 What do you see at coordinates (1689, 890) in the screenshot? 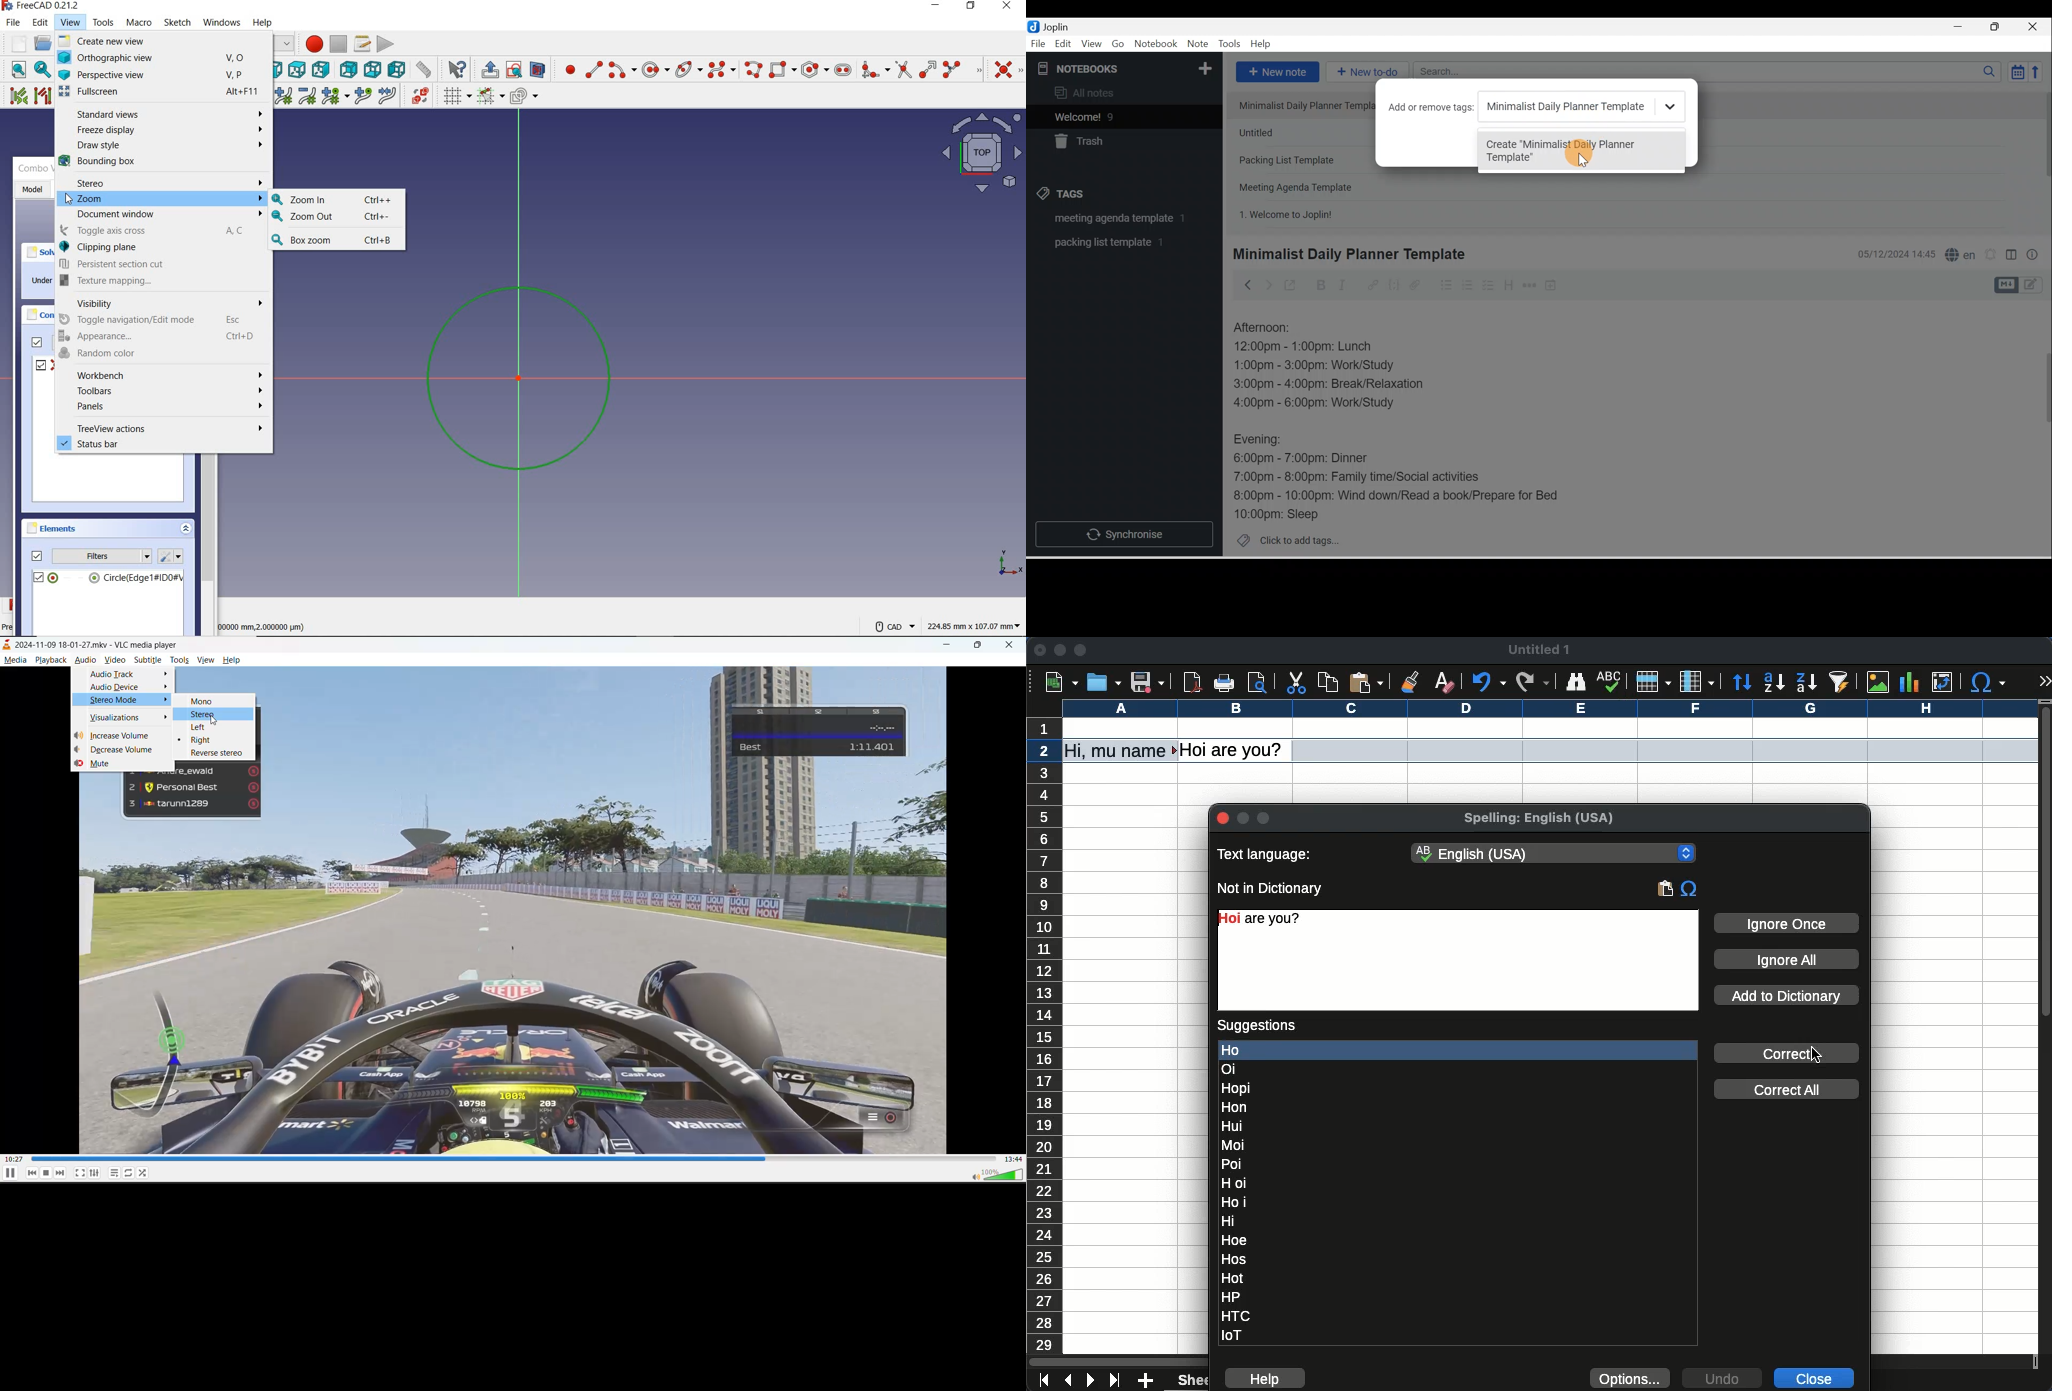
I see `special characters` at bounding box center [1689, 890].